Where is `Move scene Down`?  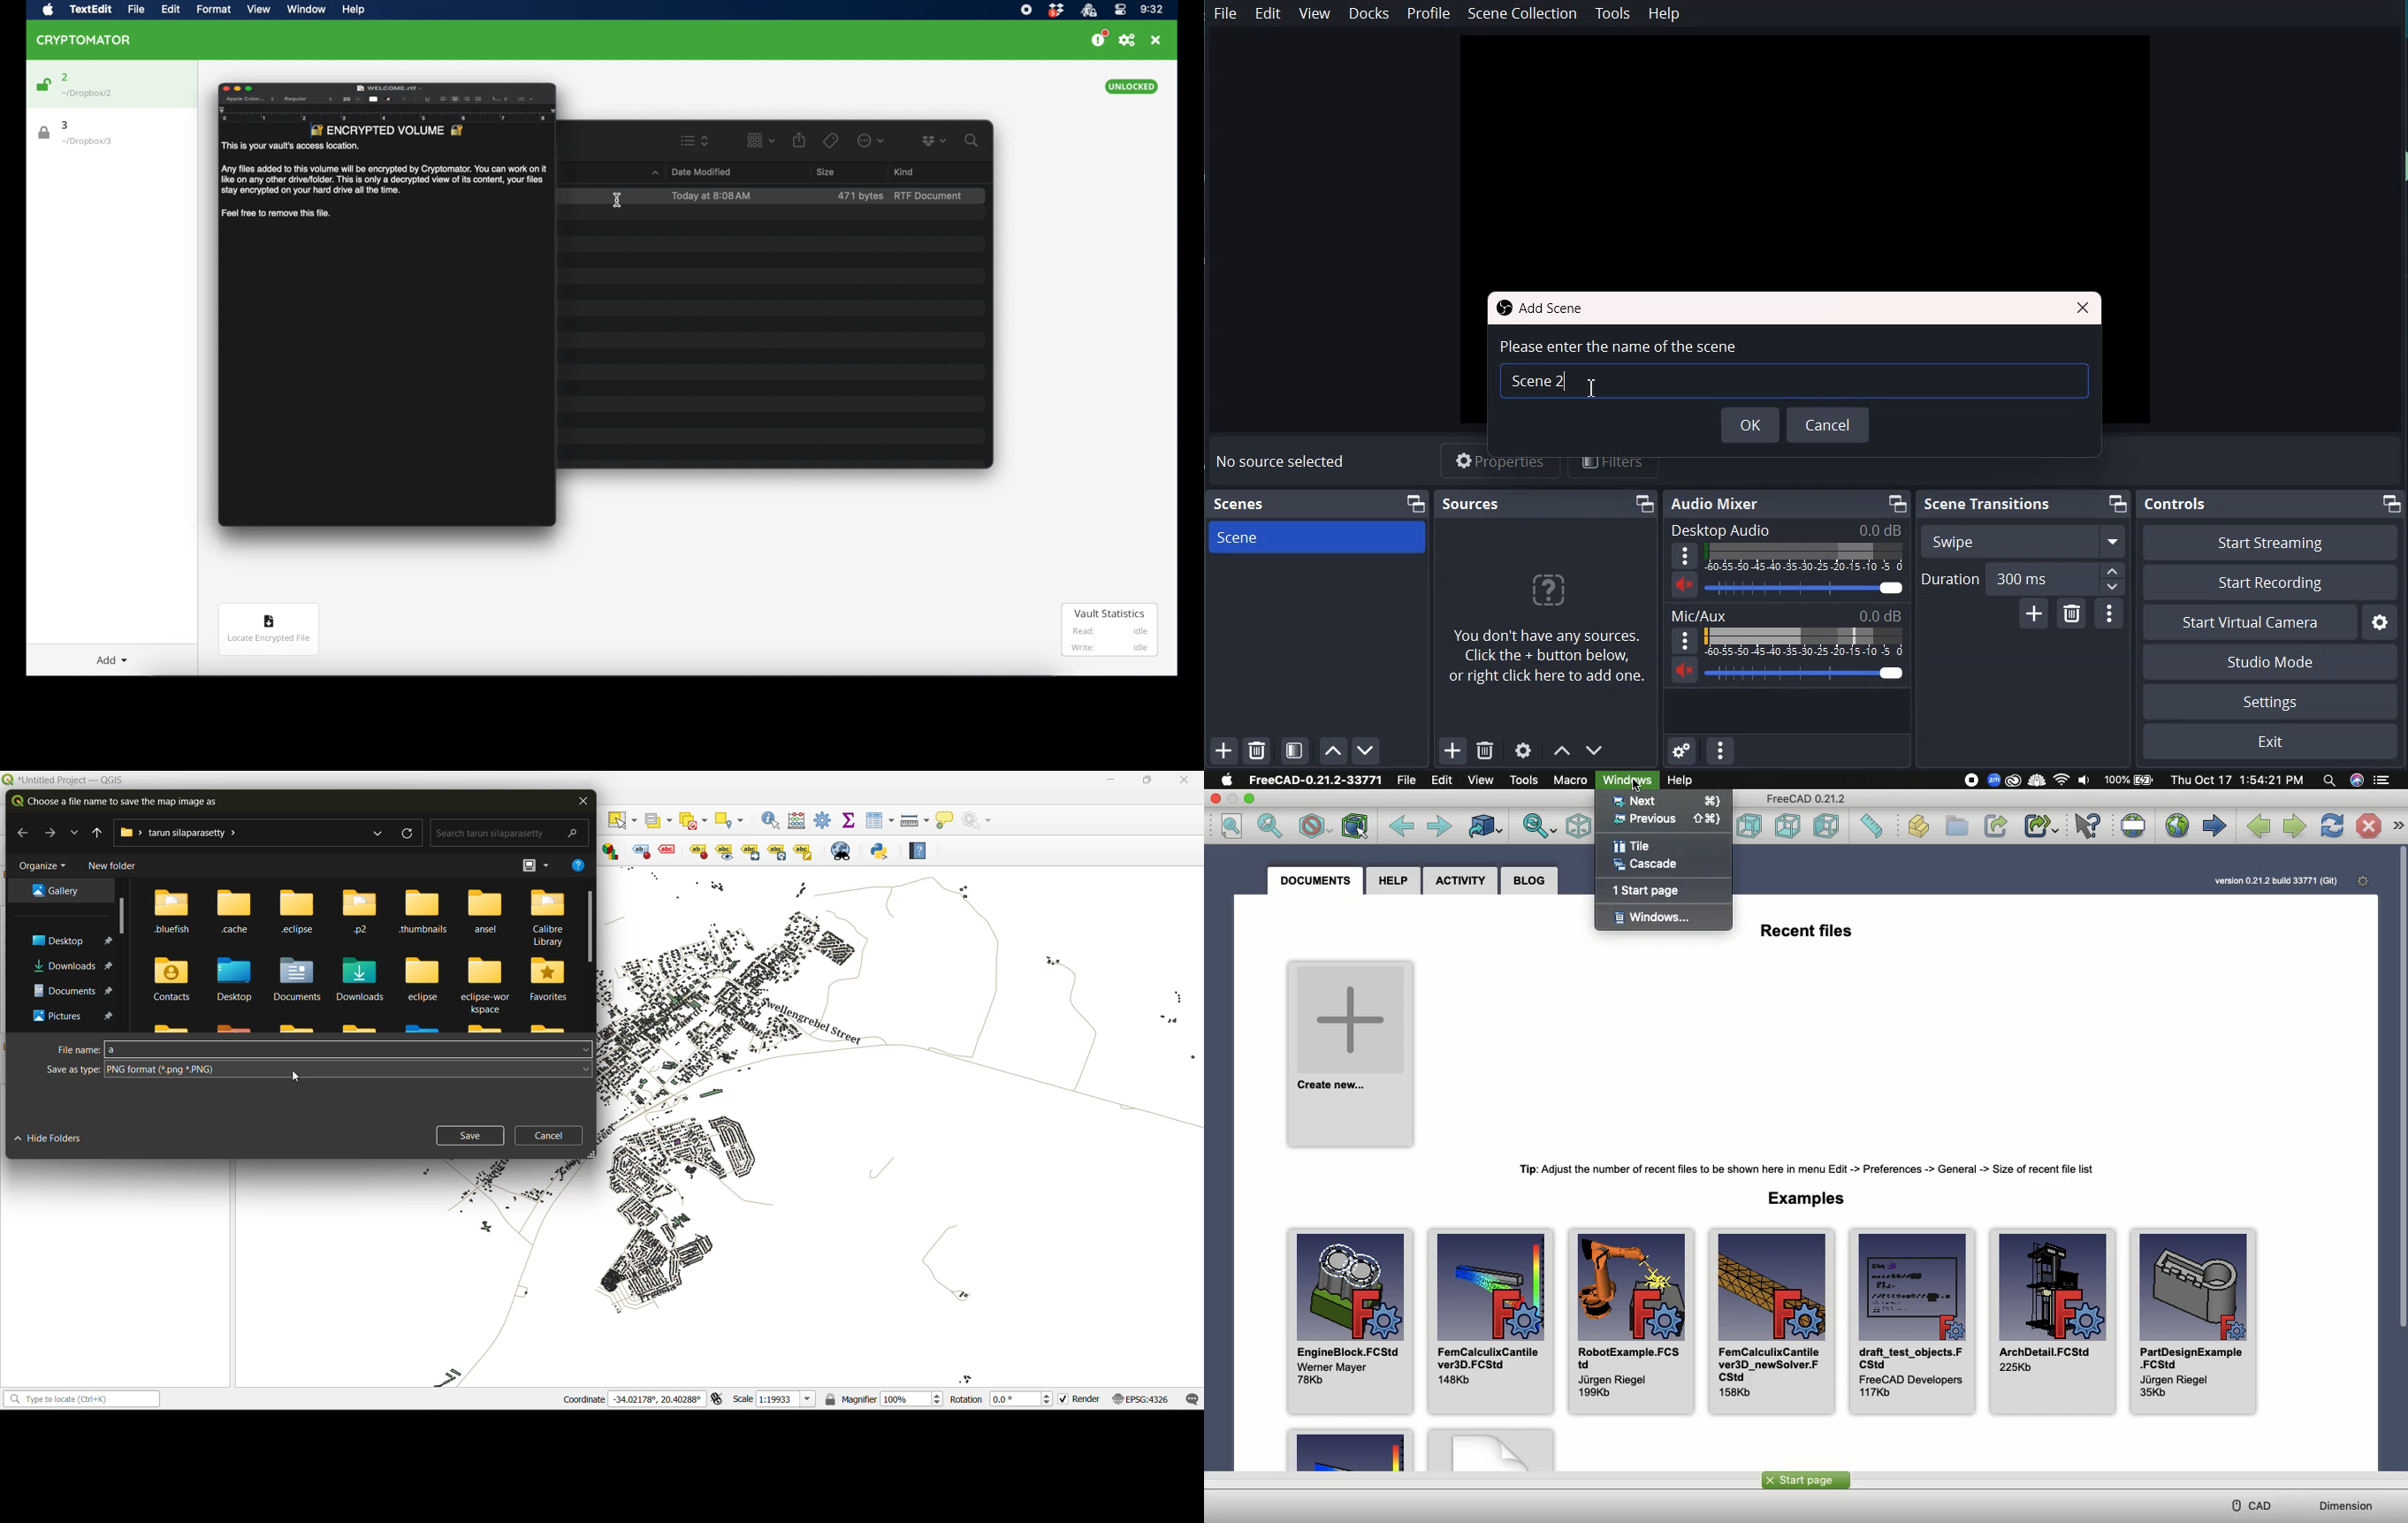
Move scene Down is located at coordinates (1596, 750).